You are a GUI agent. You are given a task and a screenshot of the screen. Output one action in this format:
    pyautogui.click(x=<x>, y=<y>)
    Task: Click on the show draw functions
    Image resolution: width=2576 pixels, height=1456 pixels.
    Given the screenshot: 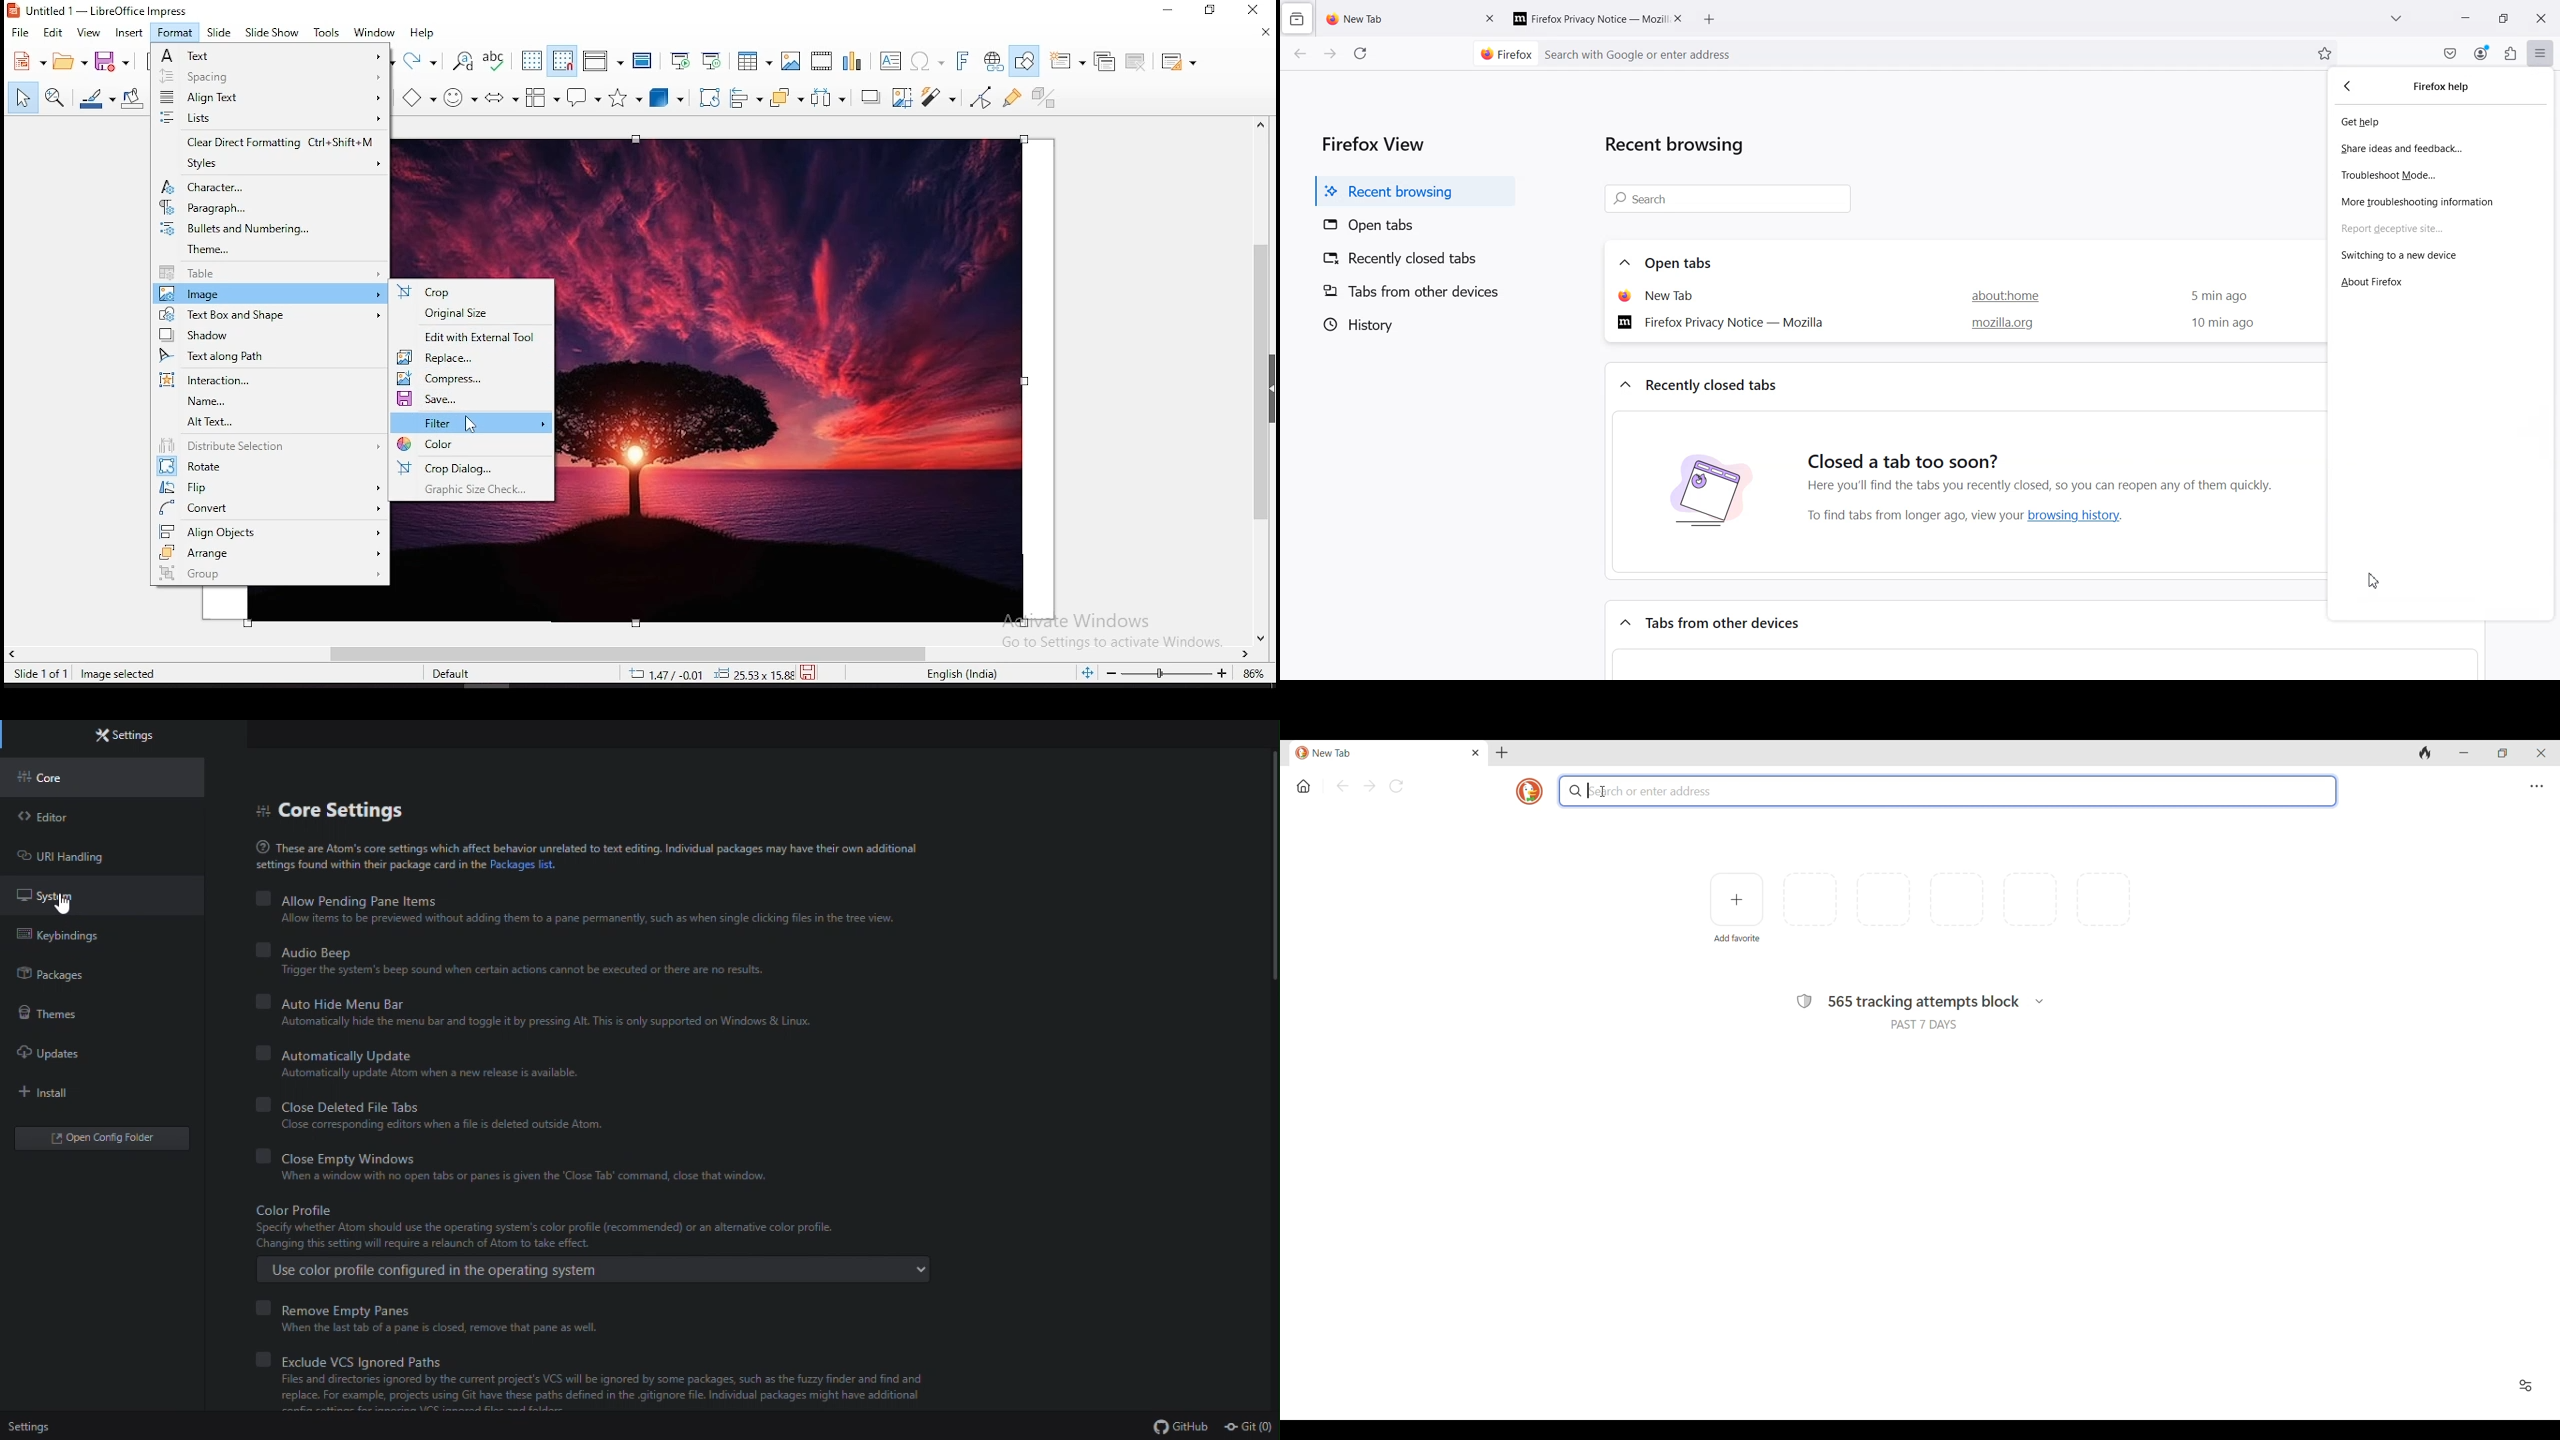 What is the action you would take?
    pyautogui.click(x=1028, y=60)
    